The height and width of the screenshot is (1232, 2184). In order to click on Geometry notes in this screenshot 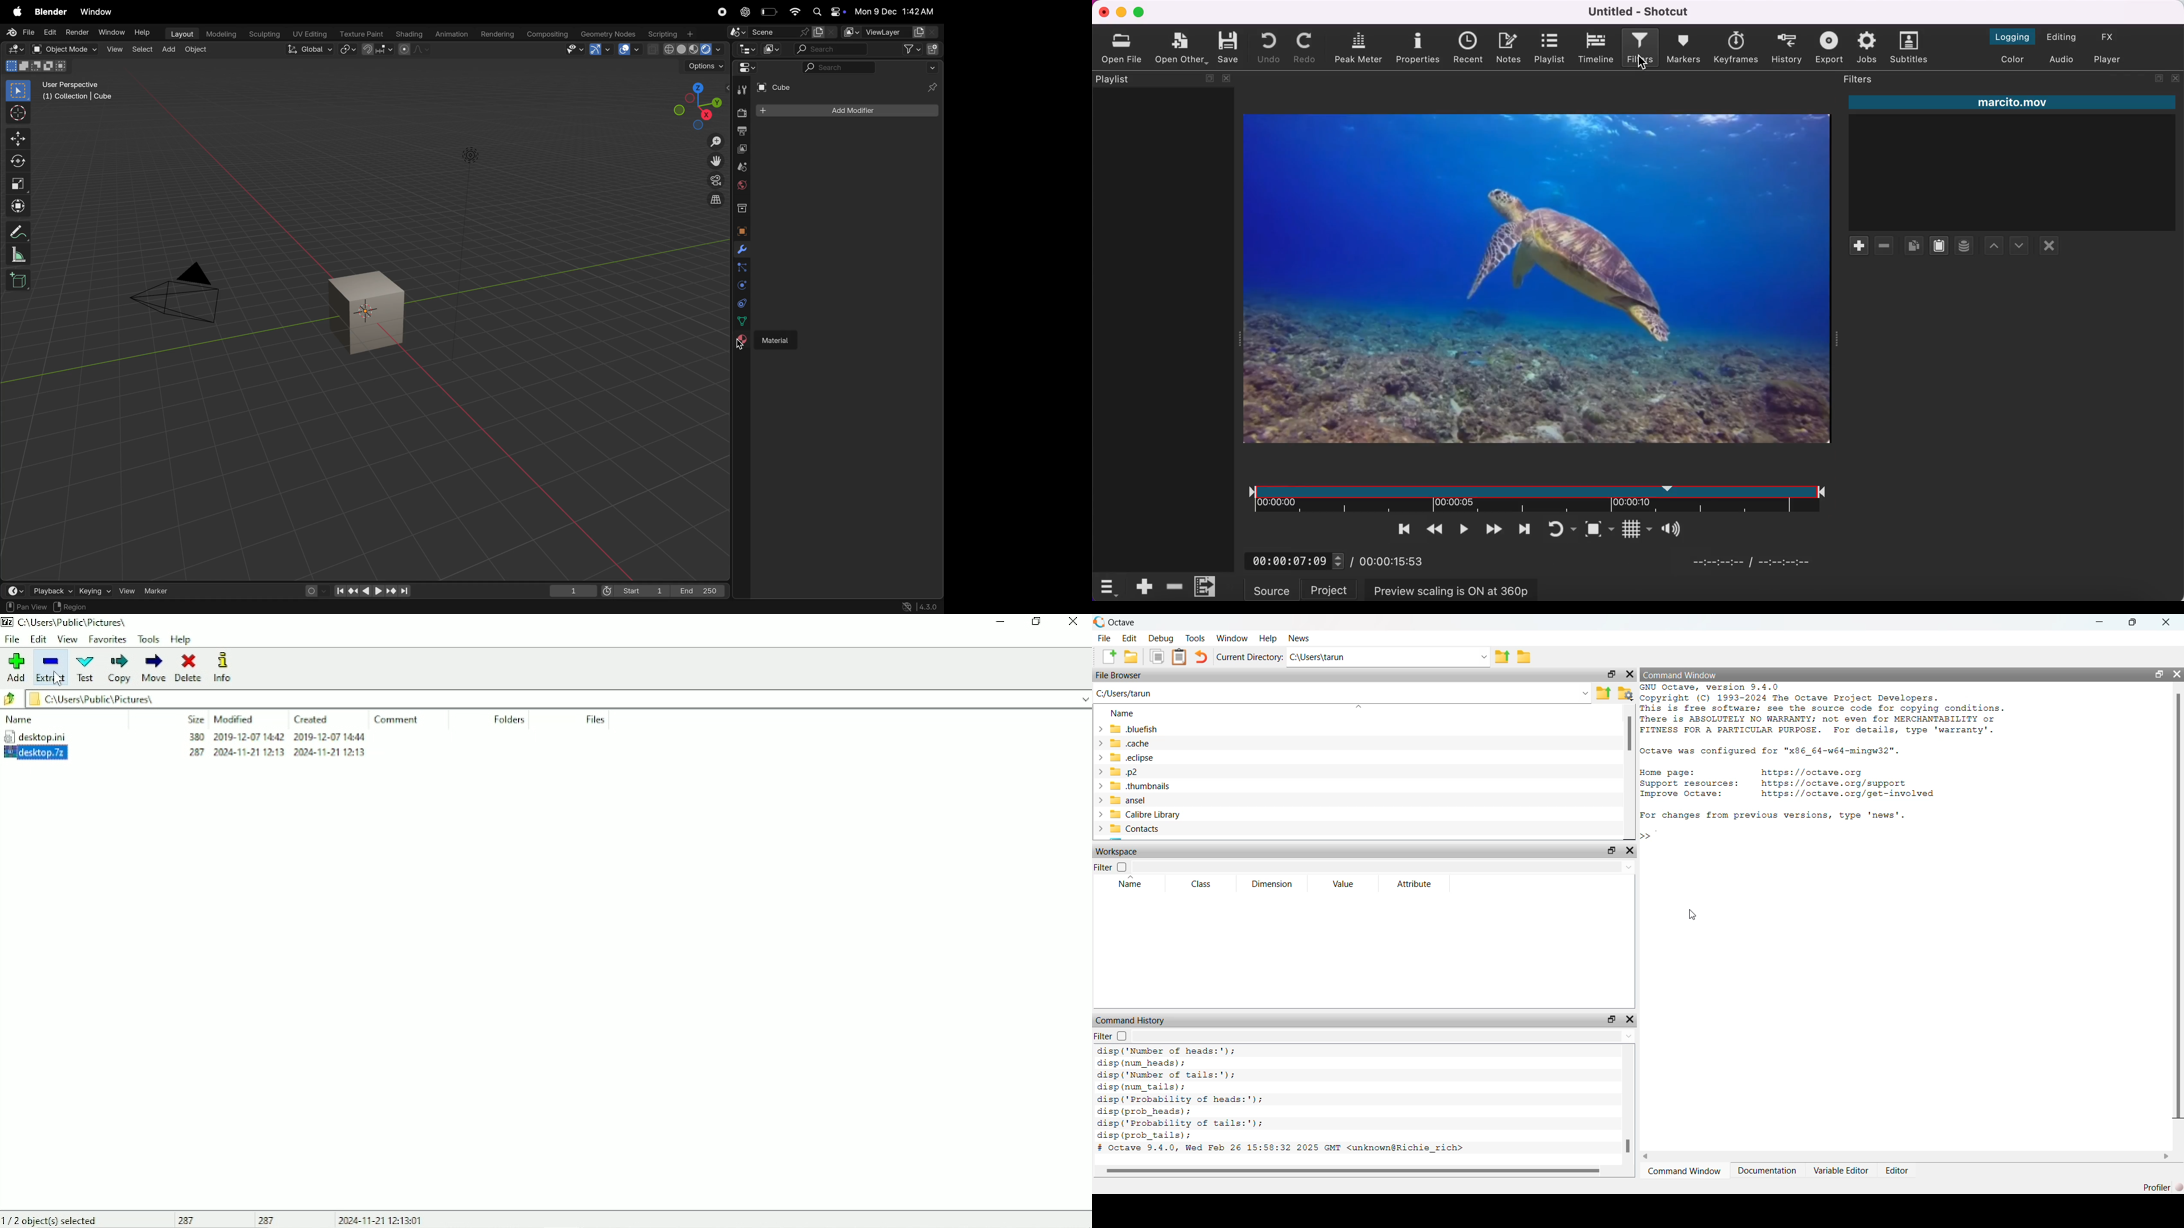, I will do `click(609, 33)`.